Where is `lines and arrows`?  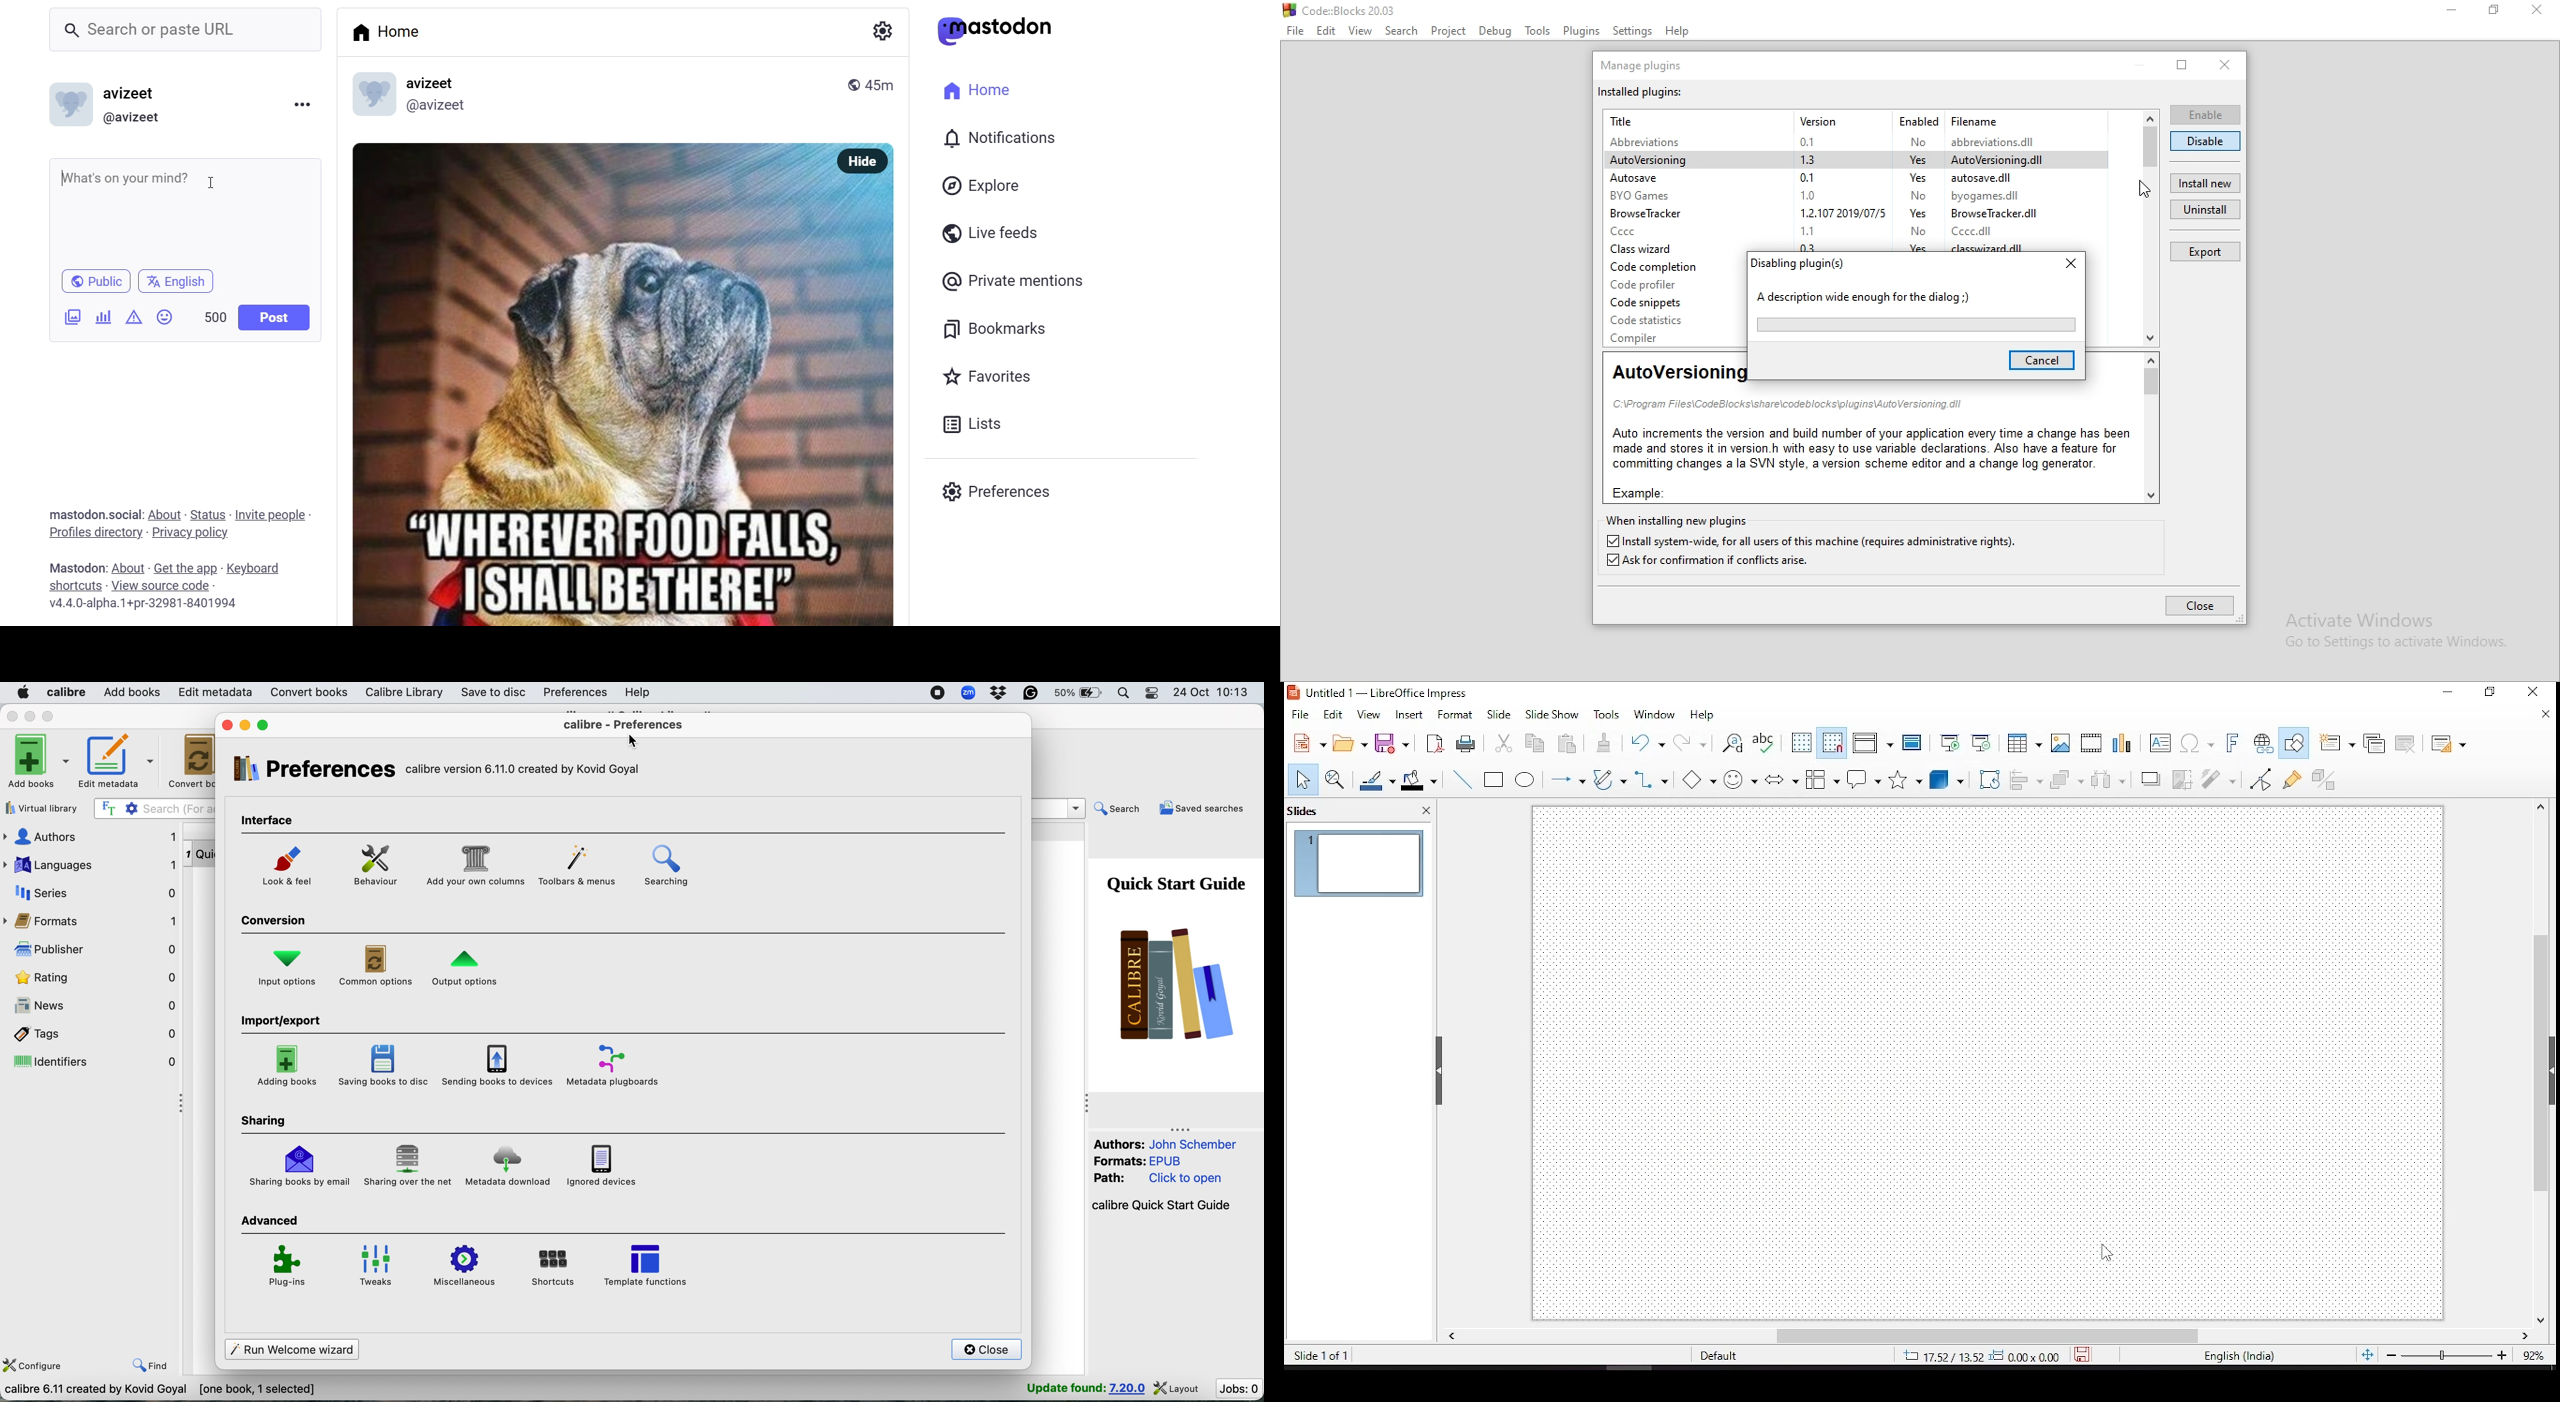 lines and arrows is located at coordinates (1567, 778).